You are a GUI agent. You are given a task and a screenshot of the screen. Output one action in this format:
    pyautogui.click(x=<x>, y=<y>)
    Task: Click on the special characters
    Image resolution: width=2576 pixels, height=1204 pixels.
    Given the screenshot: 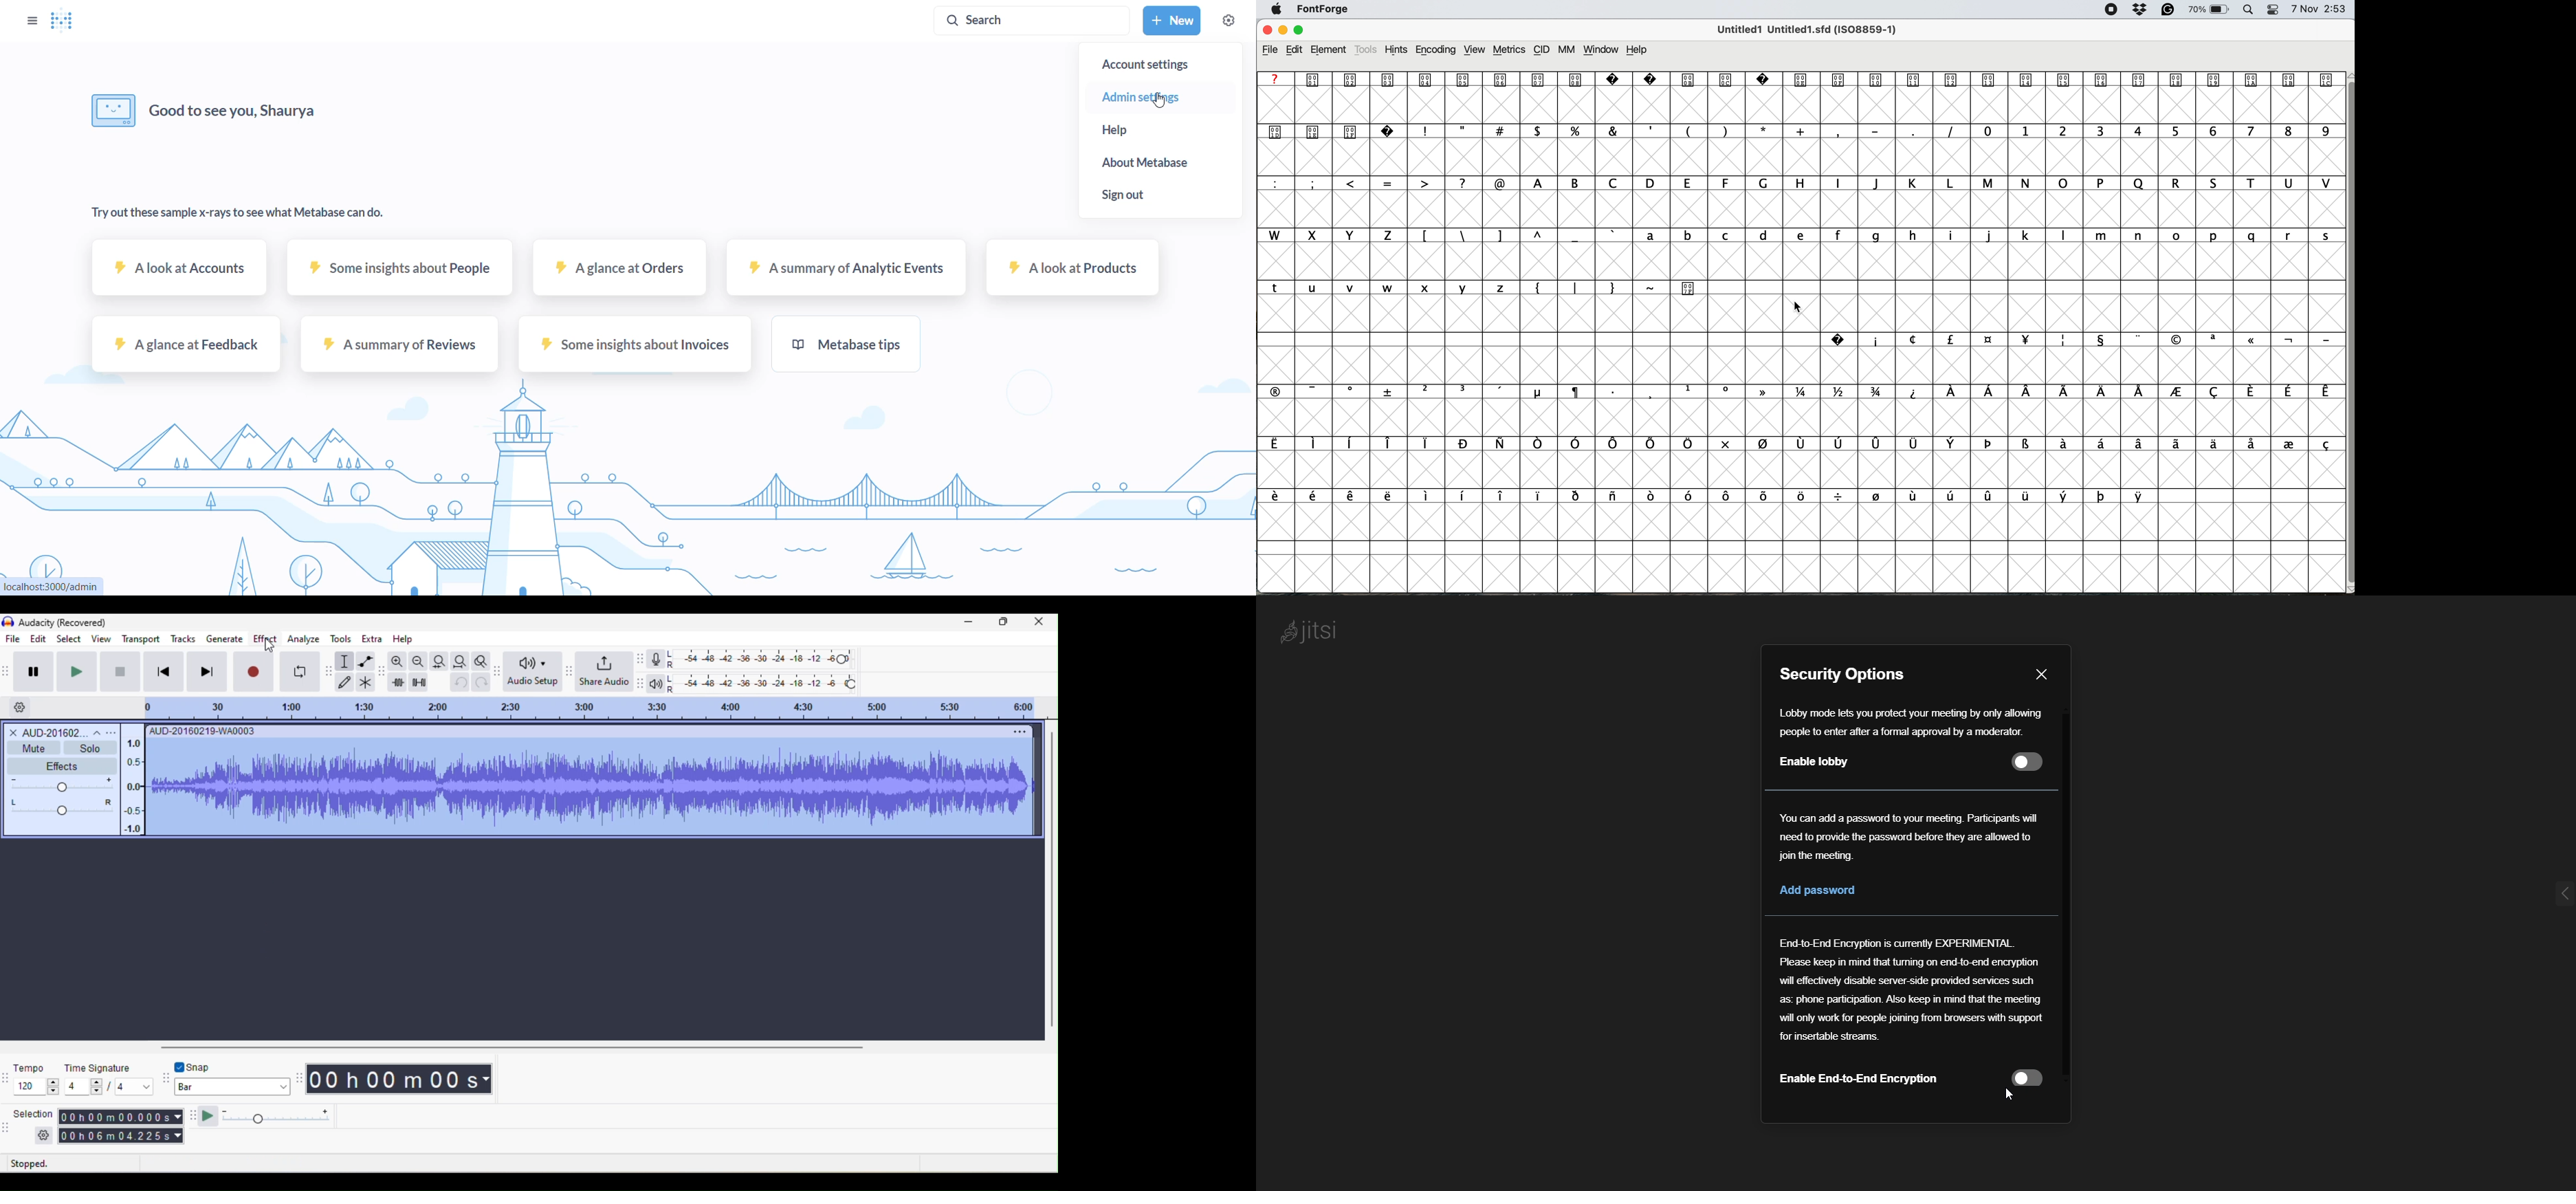 What is the action you would take?
    pyautogui.click(x=2076, y=339)
    